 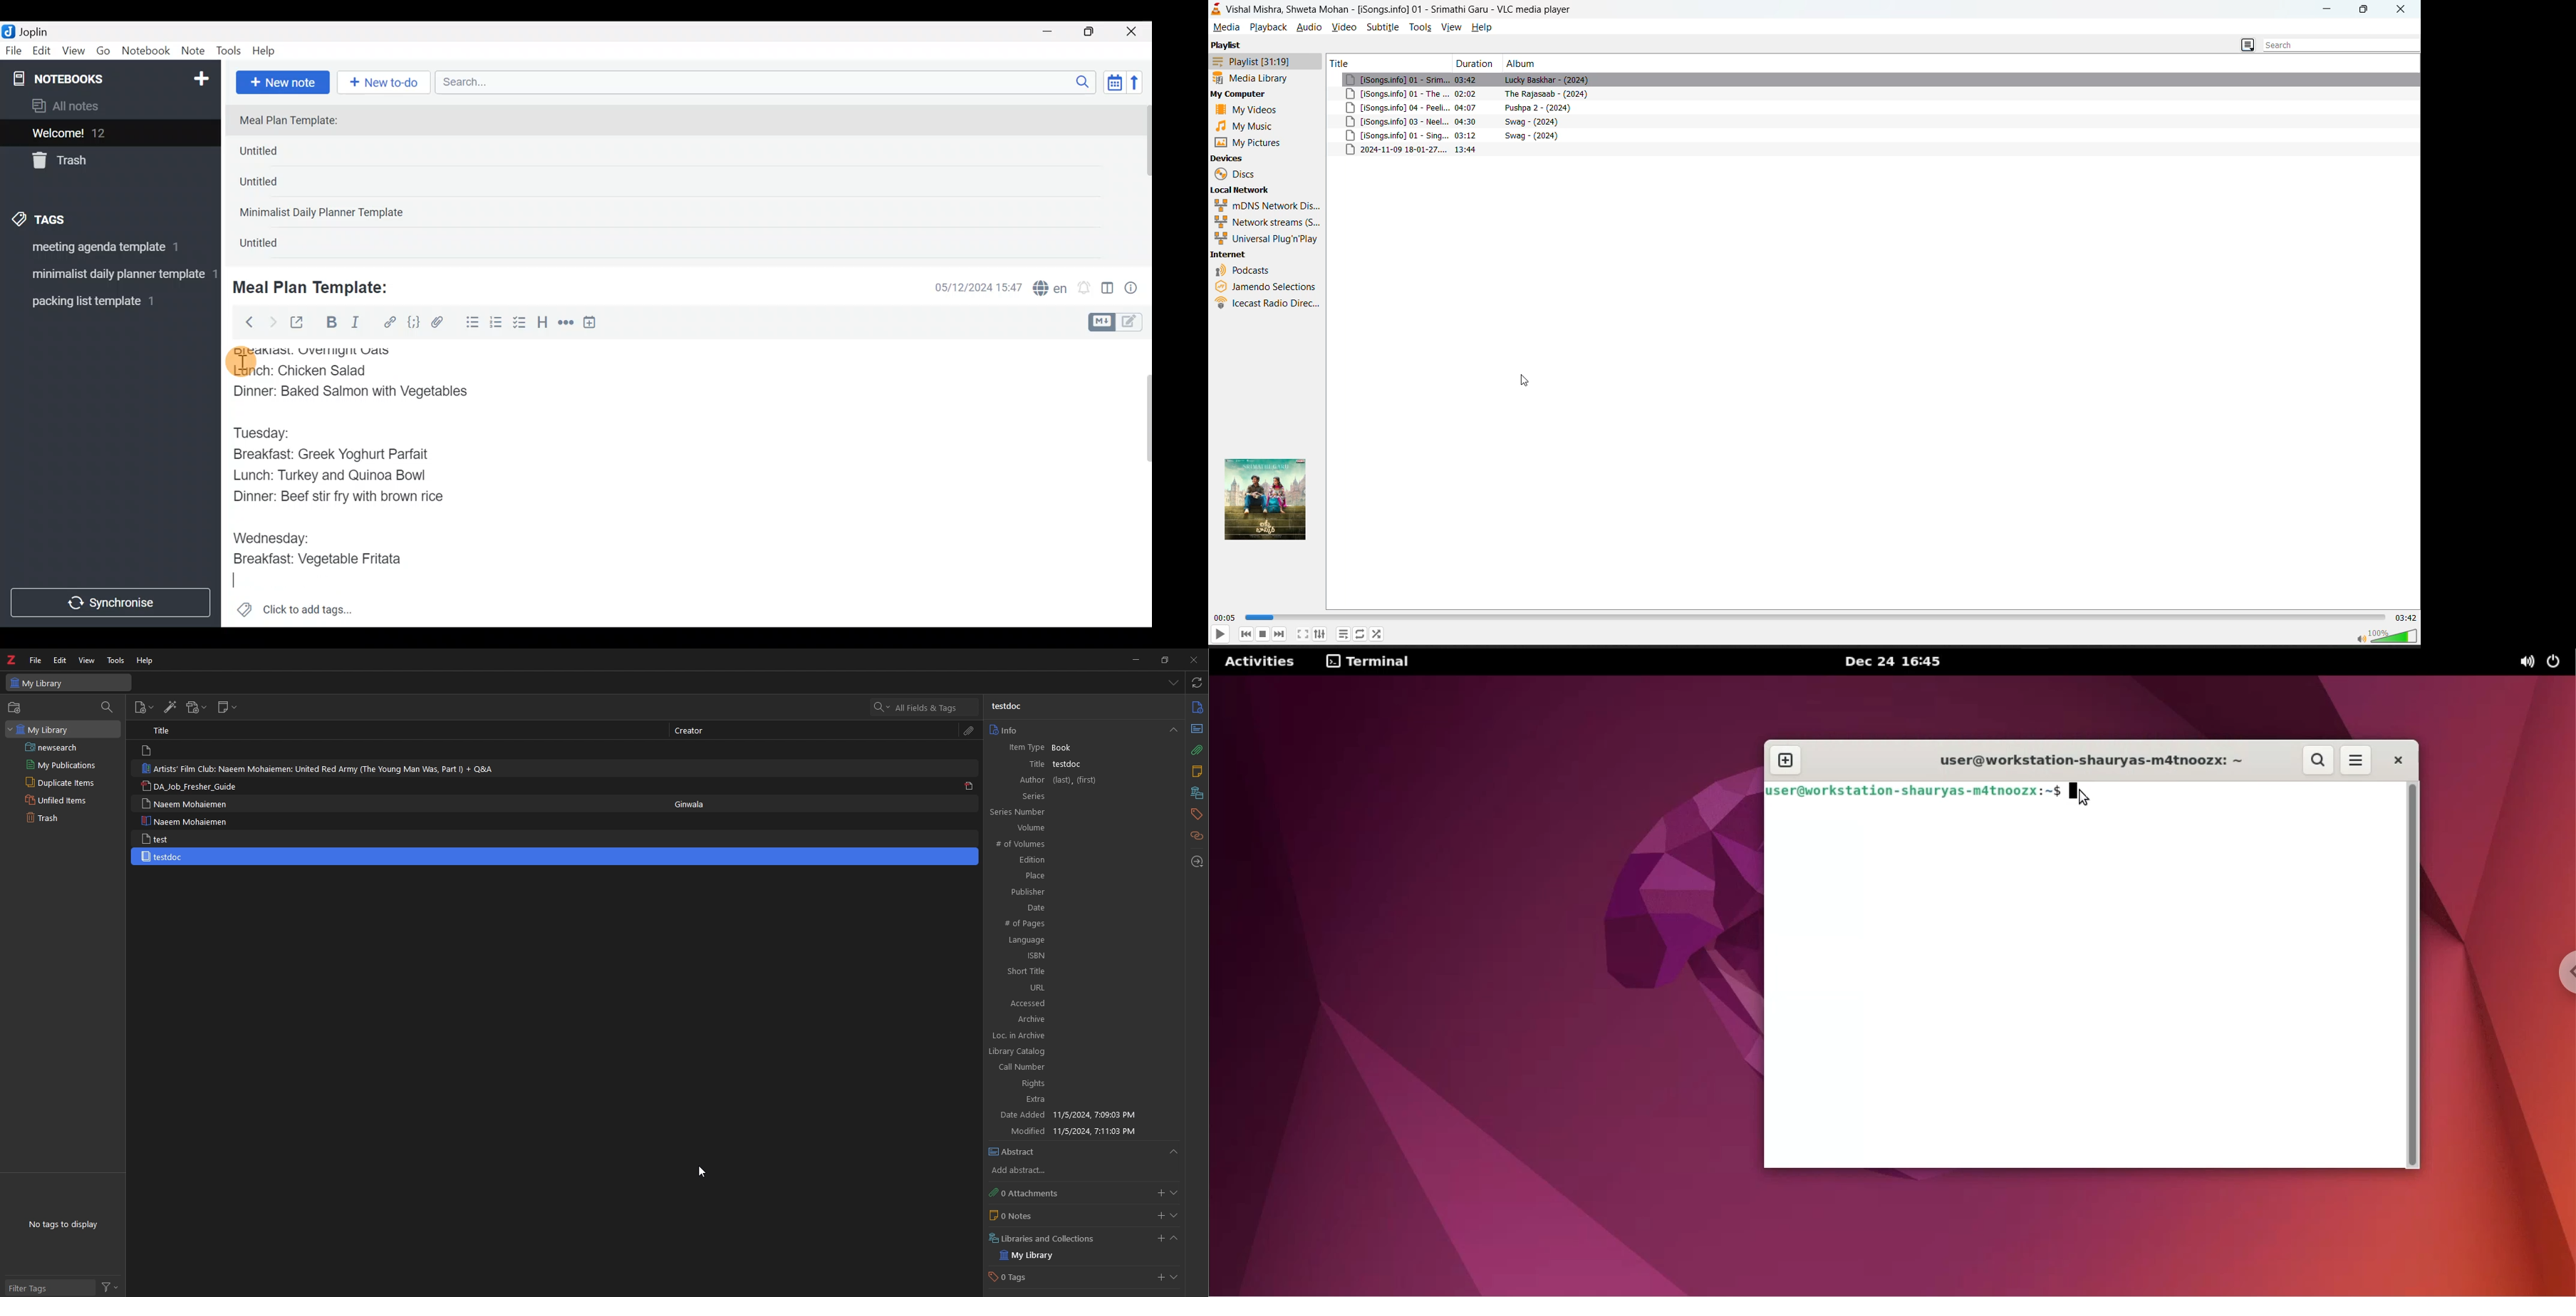 What do you see at coordinates (1051, 289) in the screenshot?
I see `Spelling` at bounding box center [1051, 289].